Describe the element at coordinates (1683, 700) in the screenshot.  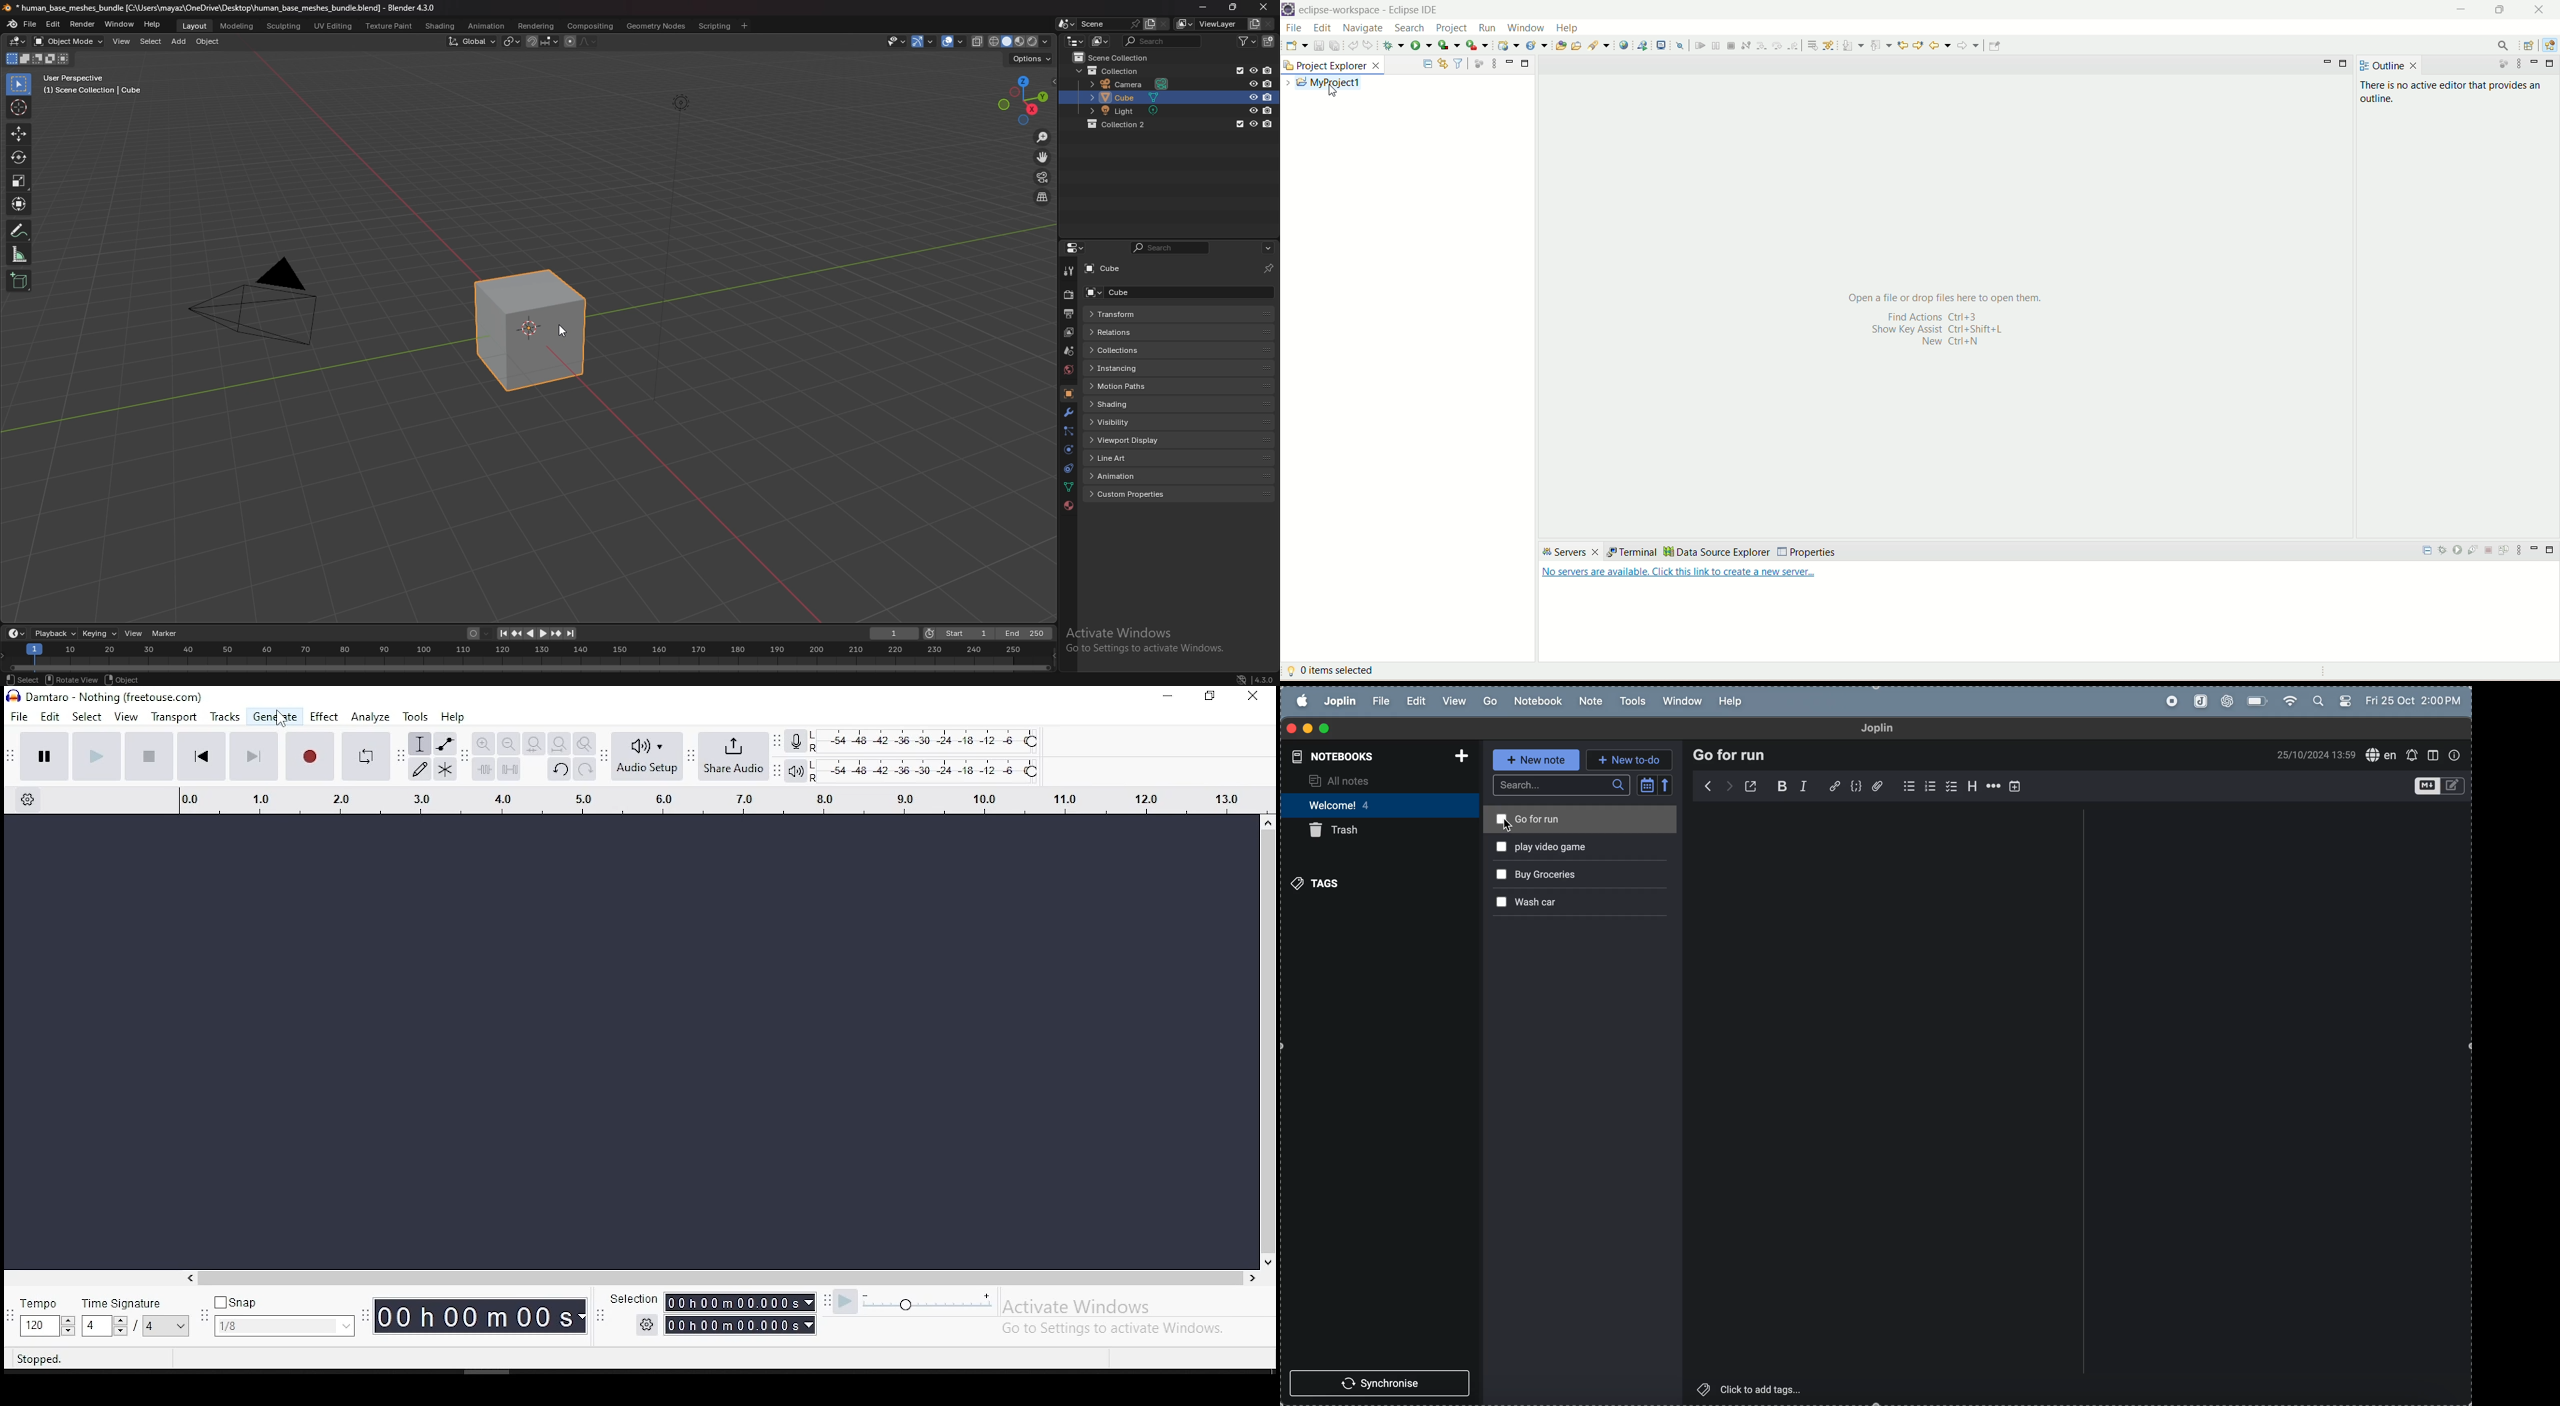
I see `window` at that location.